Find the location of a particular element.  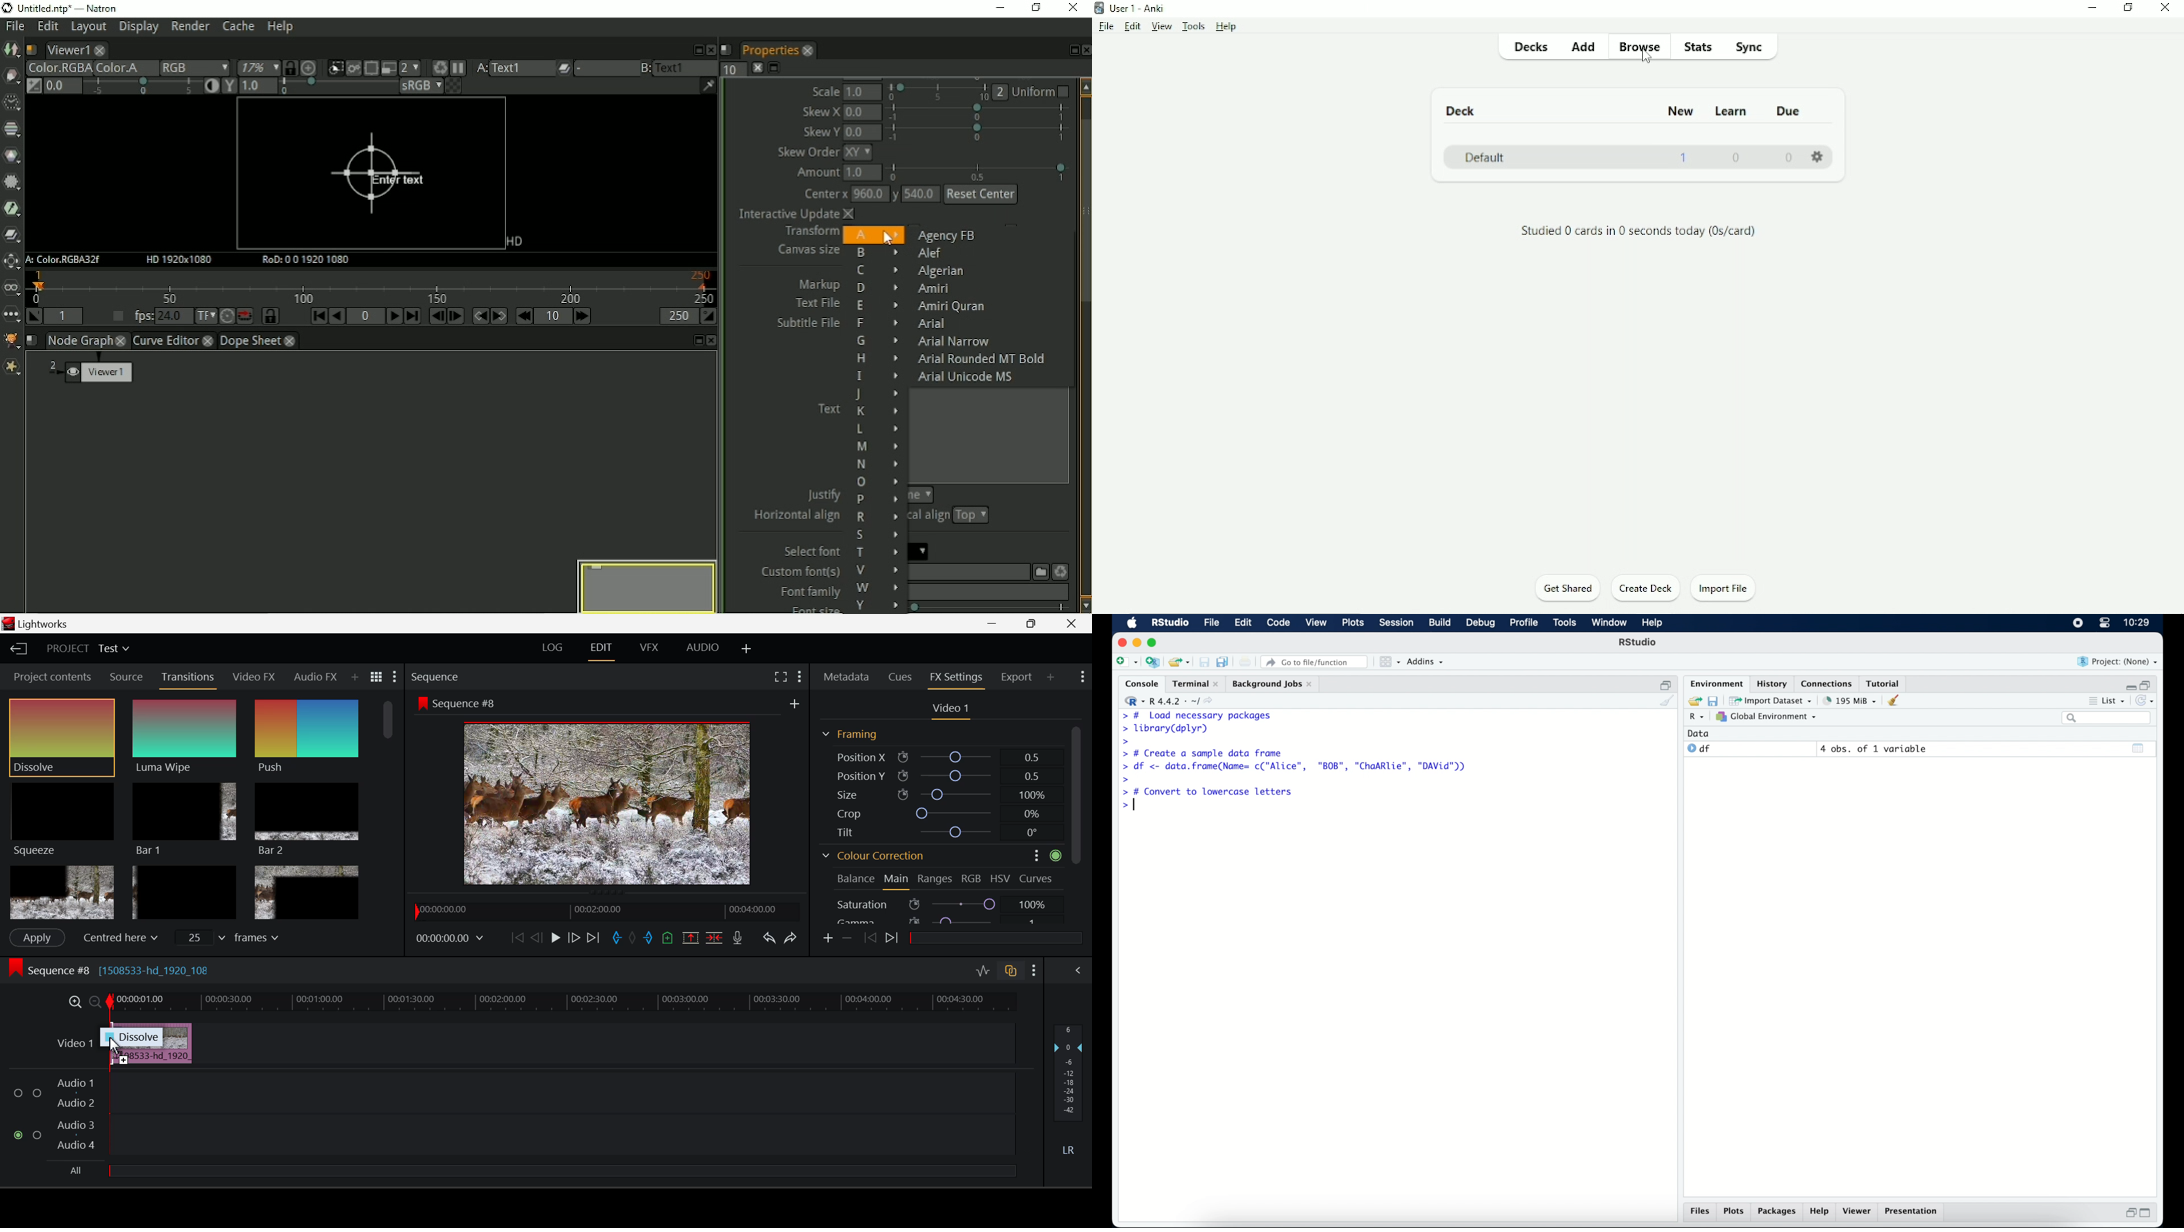

Tools is located at coordinates (1195, 25).